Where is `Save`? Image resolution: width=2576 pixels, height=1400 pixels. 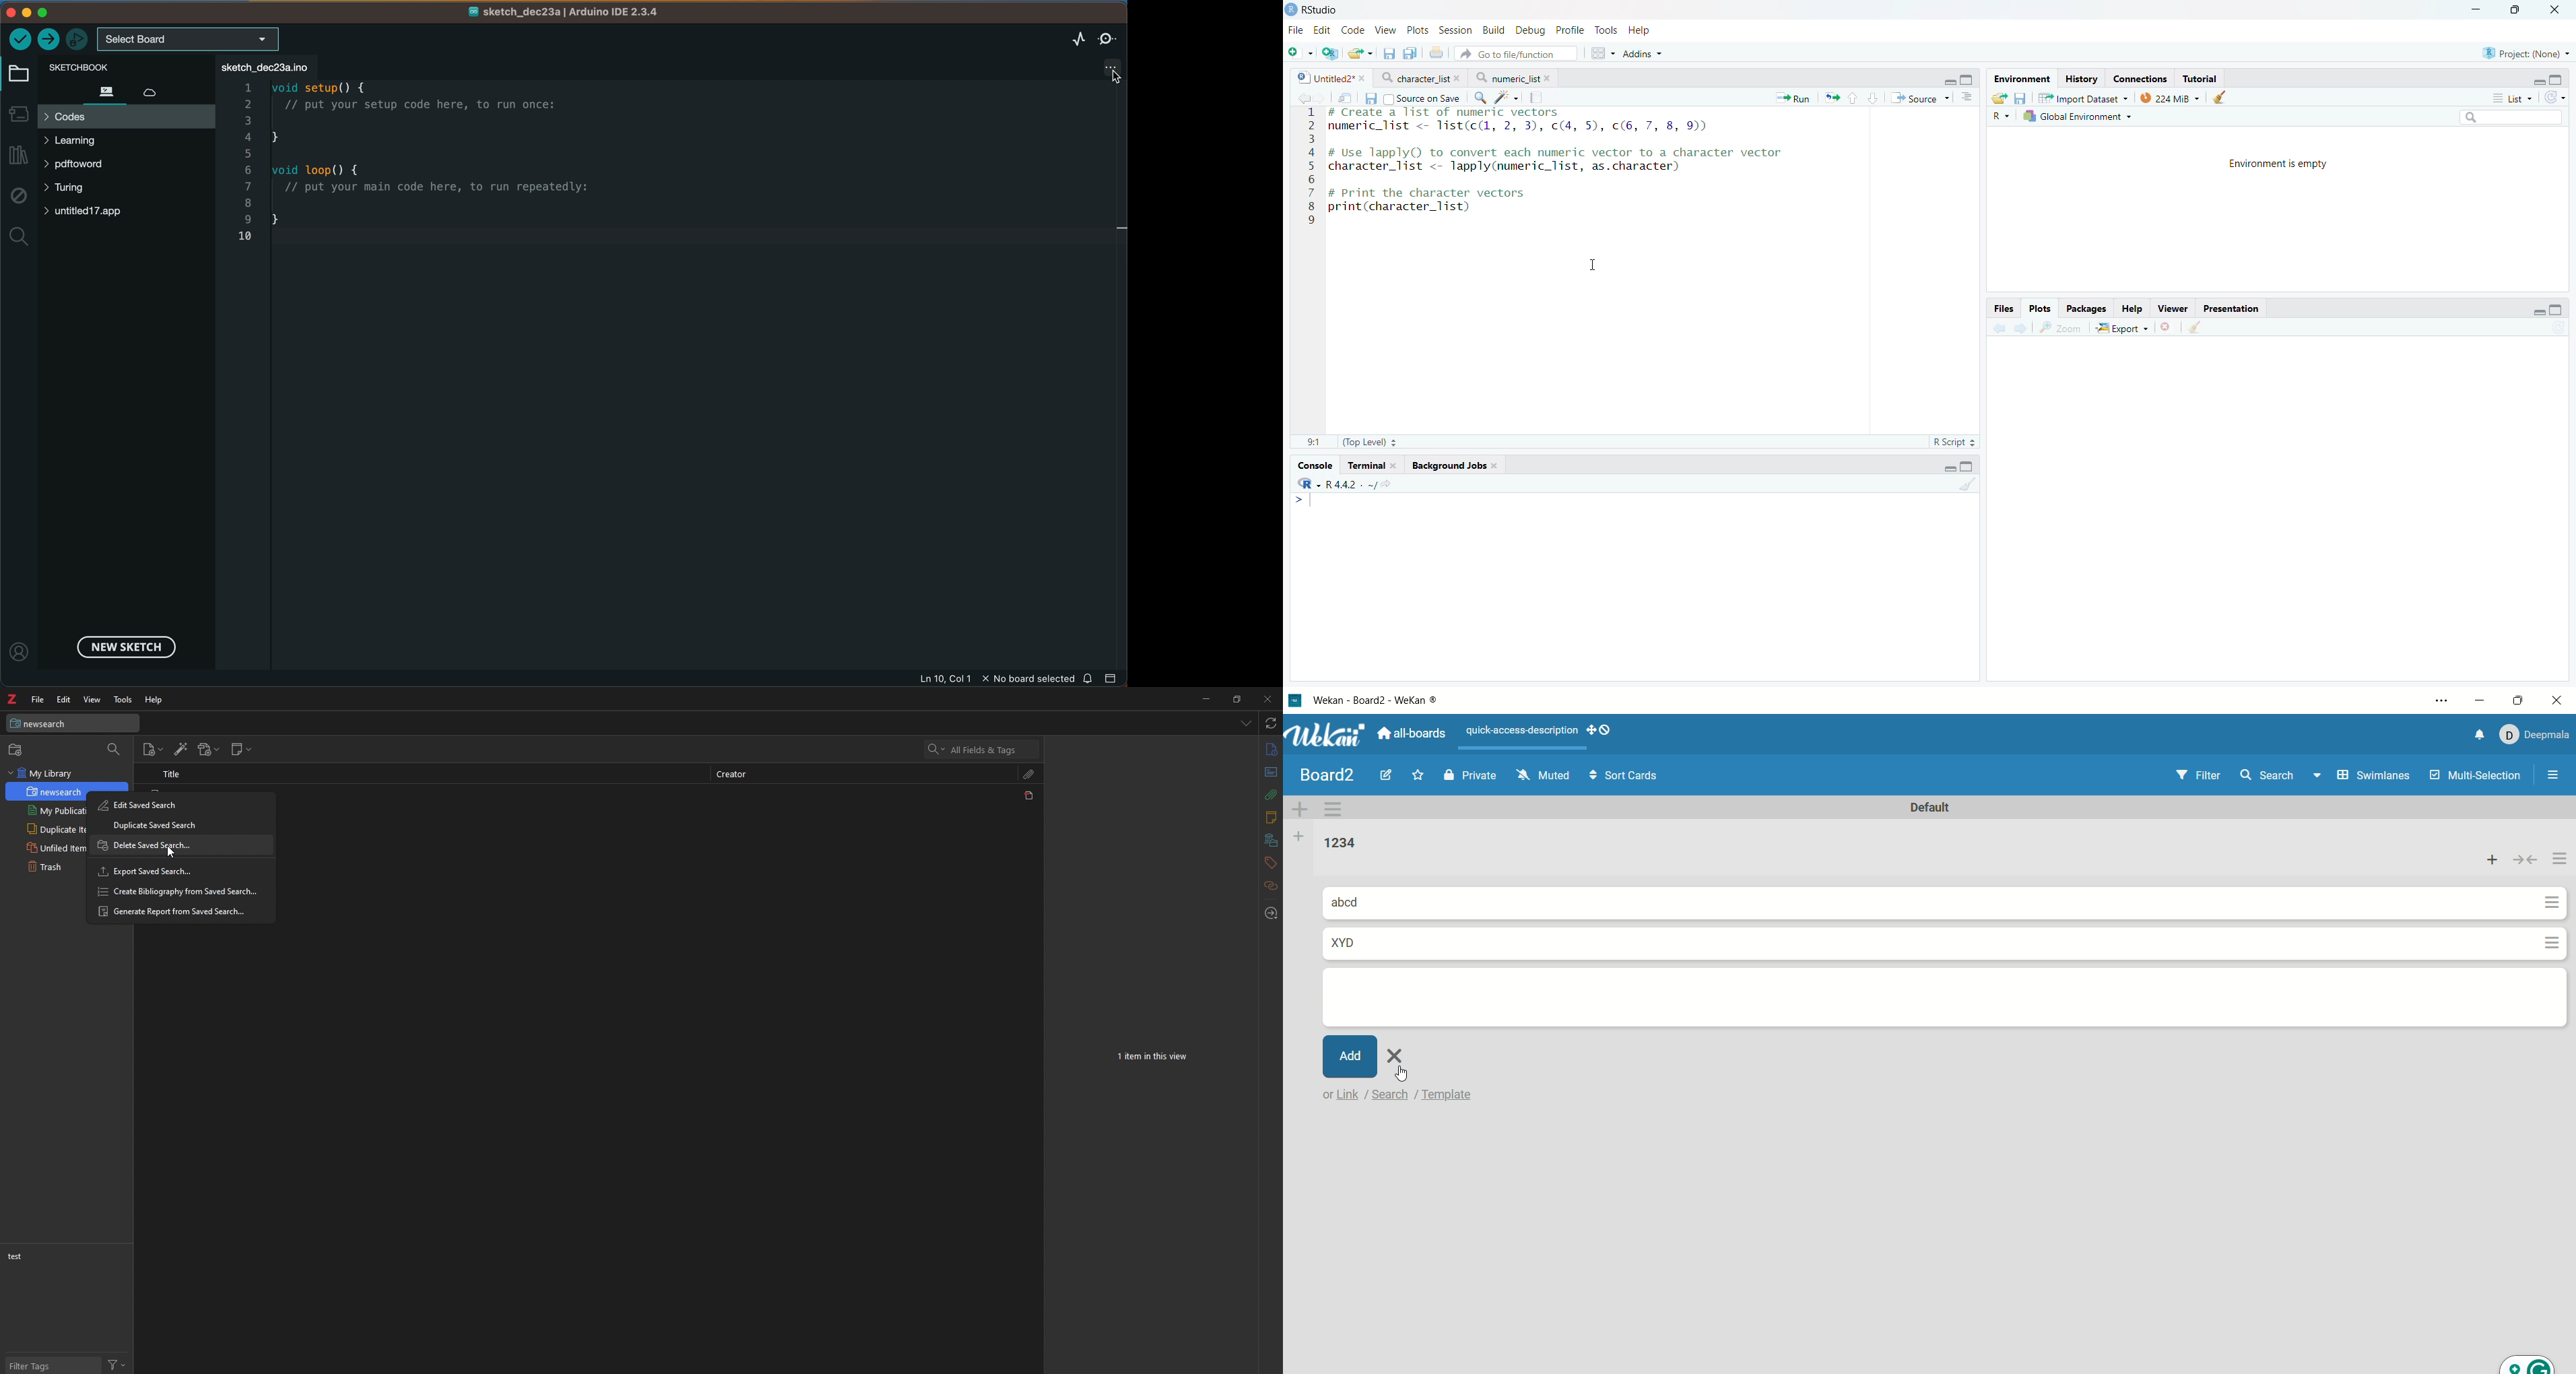 Save is located at coordinates (1370, 98).